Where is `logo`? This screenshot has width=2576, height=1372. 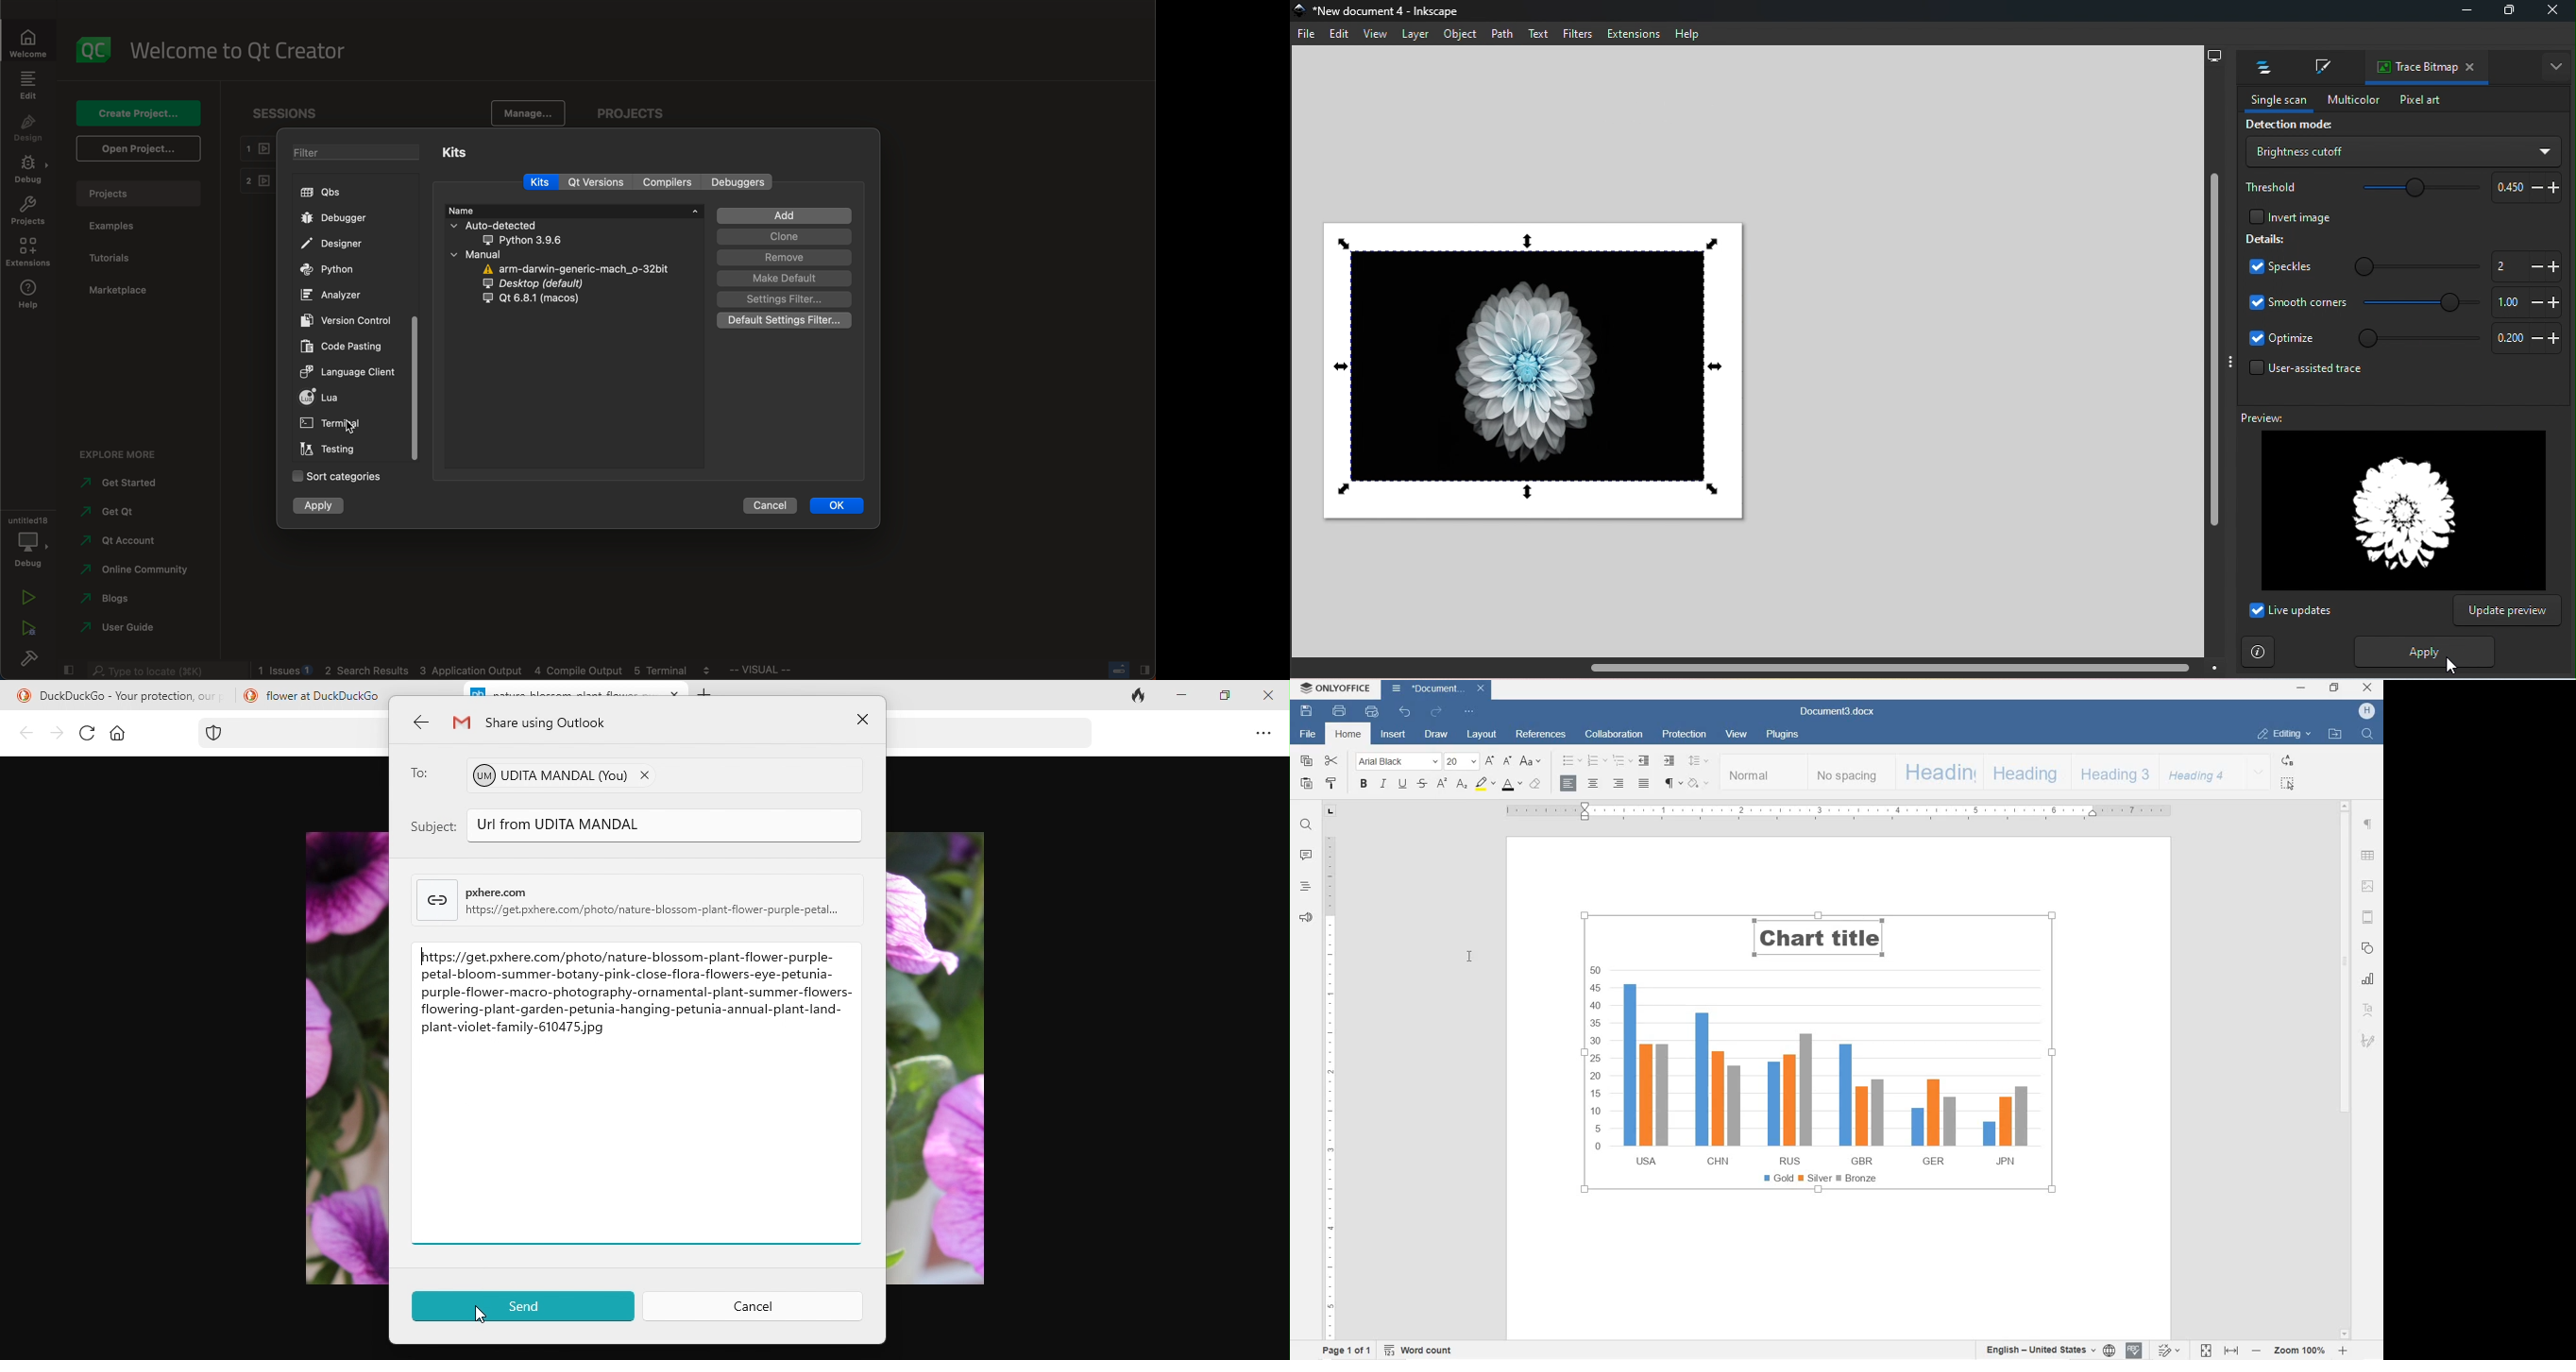 logo is located at coordinates (96, 48).